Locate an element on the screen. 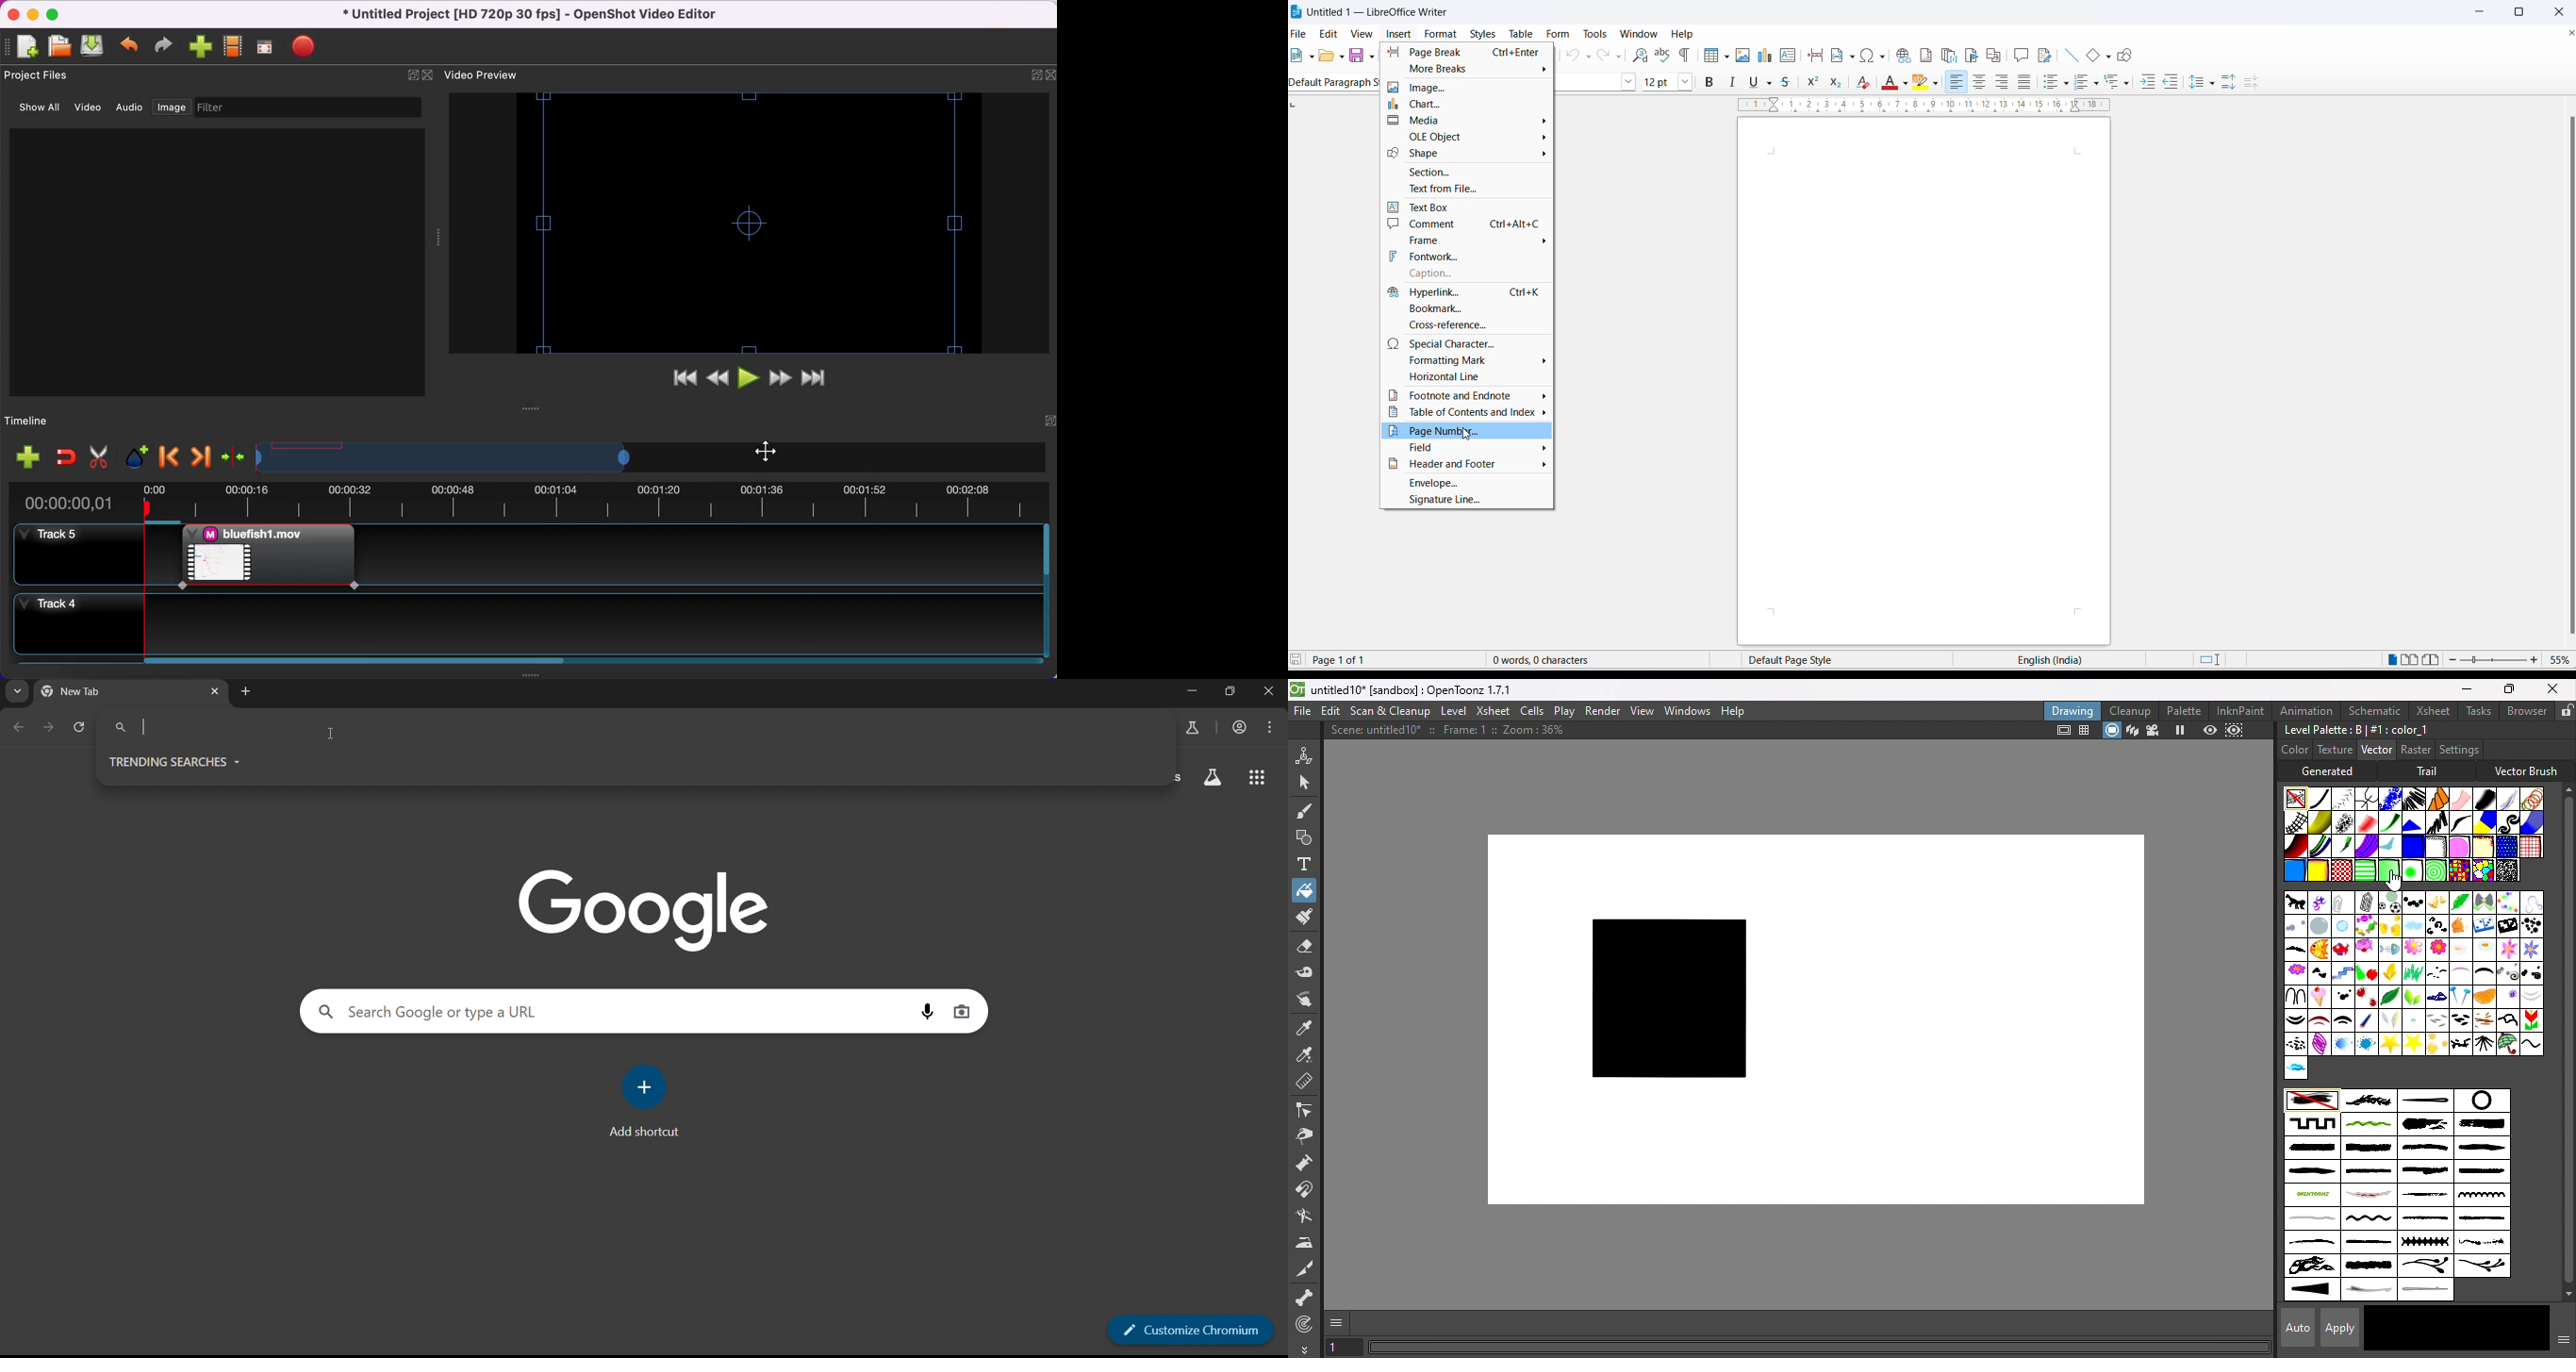  minimize is located at coordinates (2484, 12).